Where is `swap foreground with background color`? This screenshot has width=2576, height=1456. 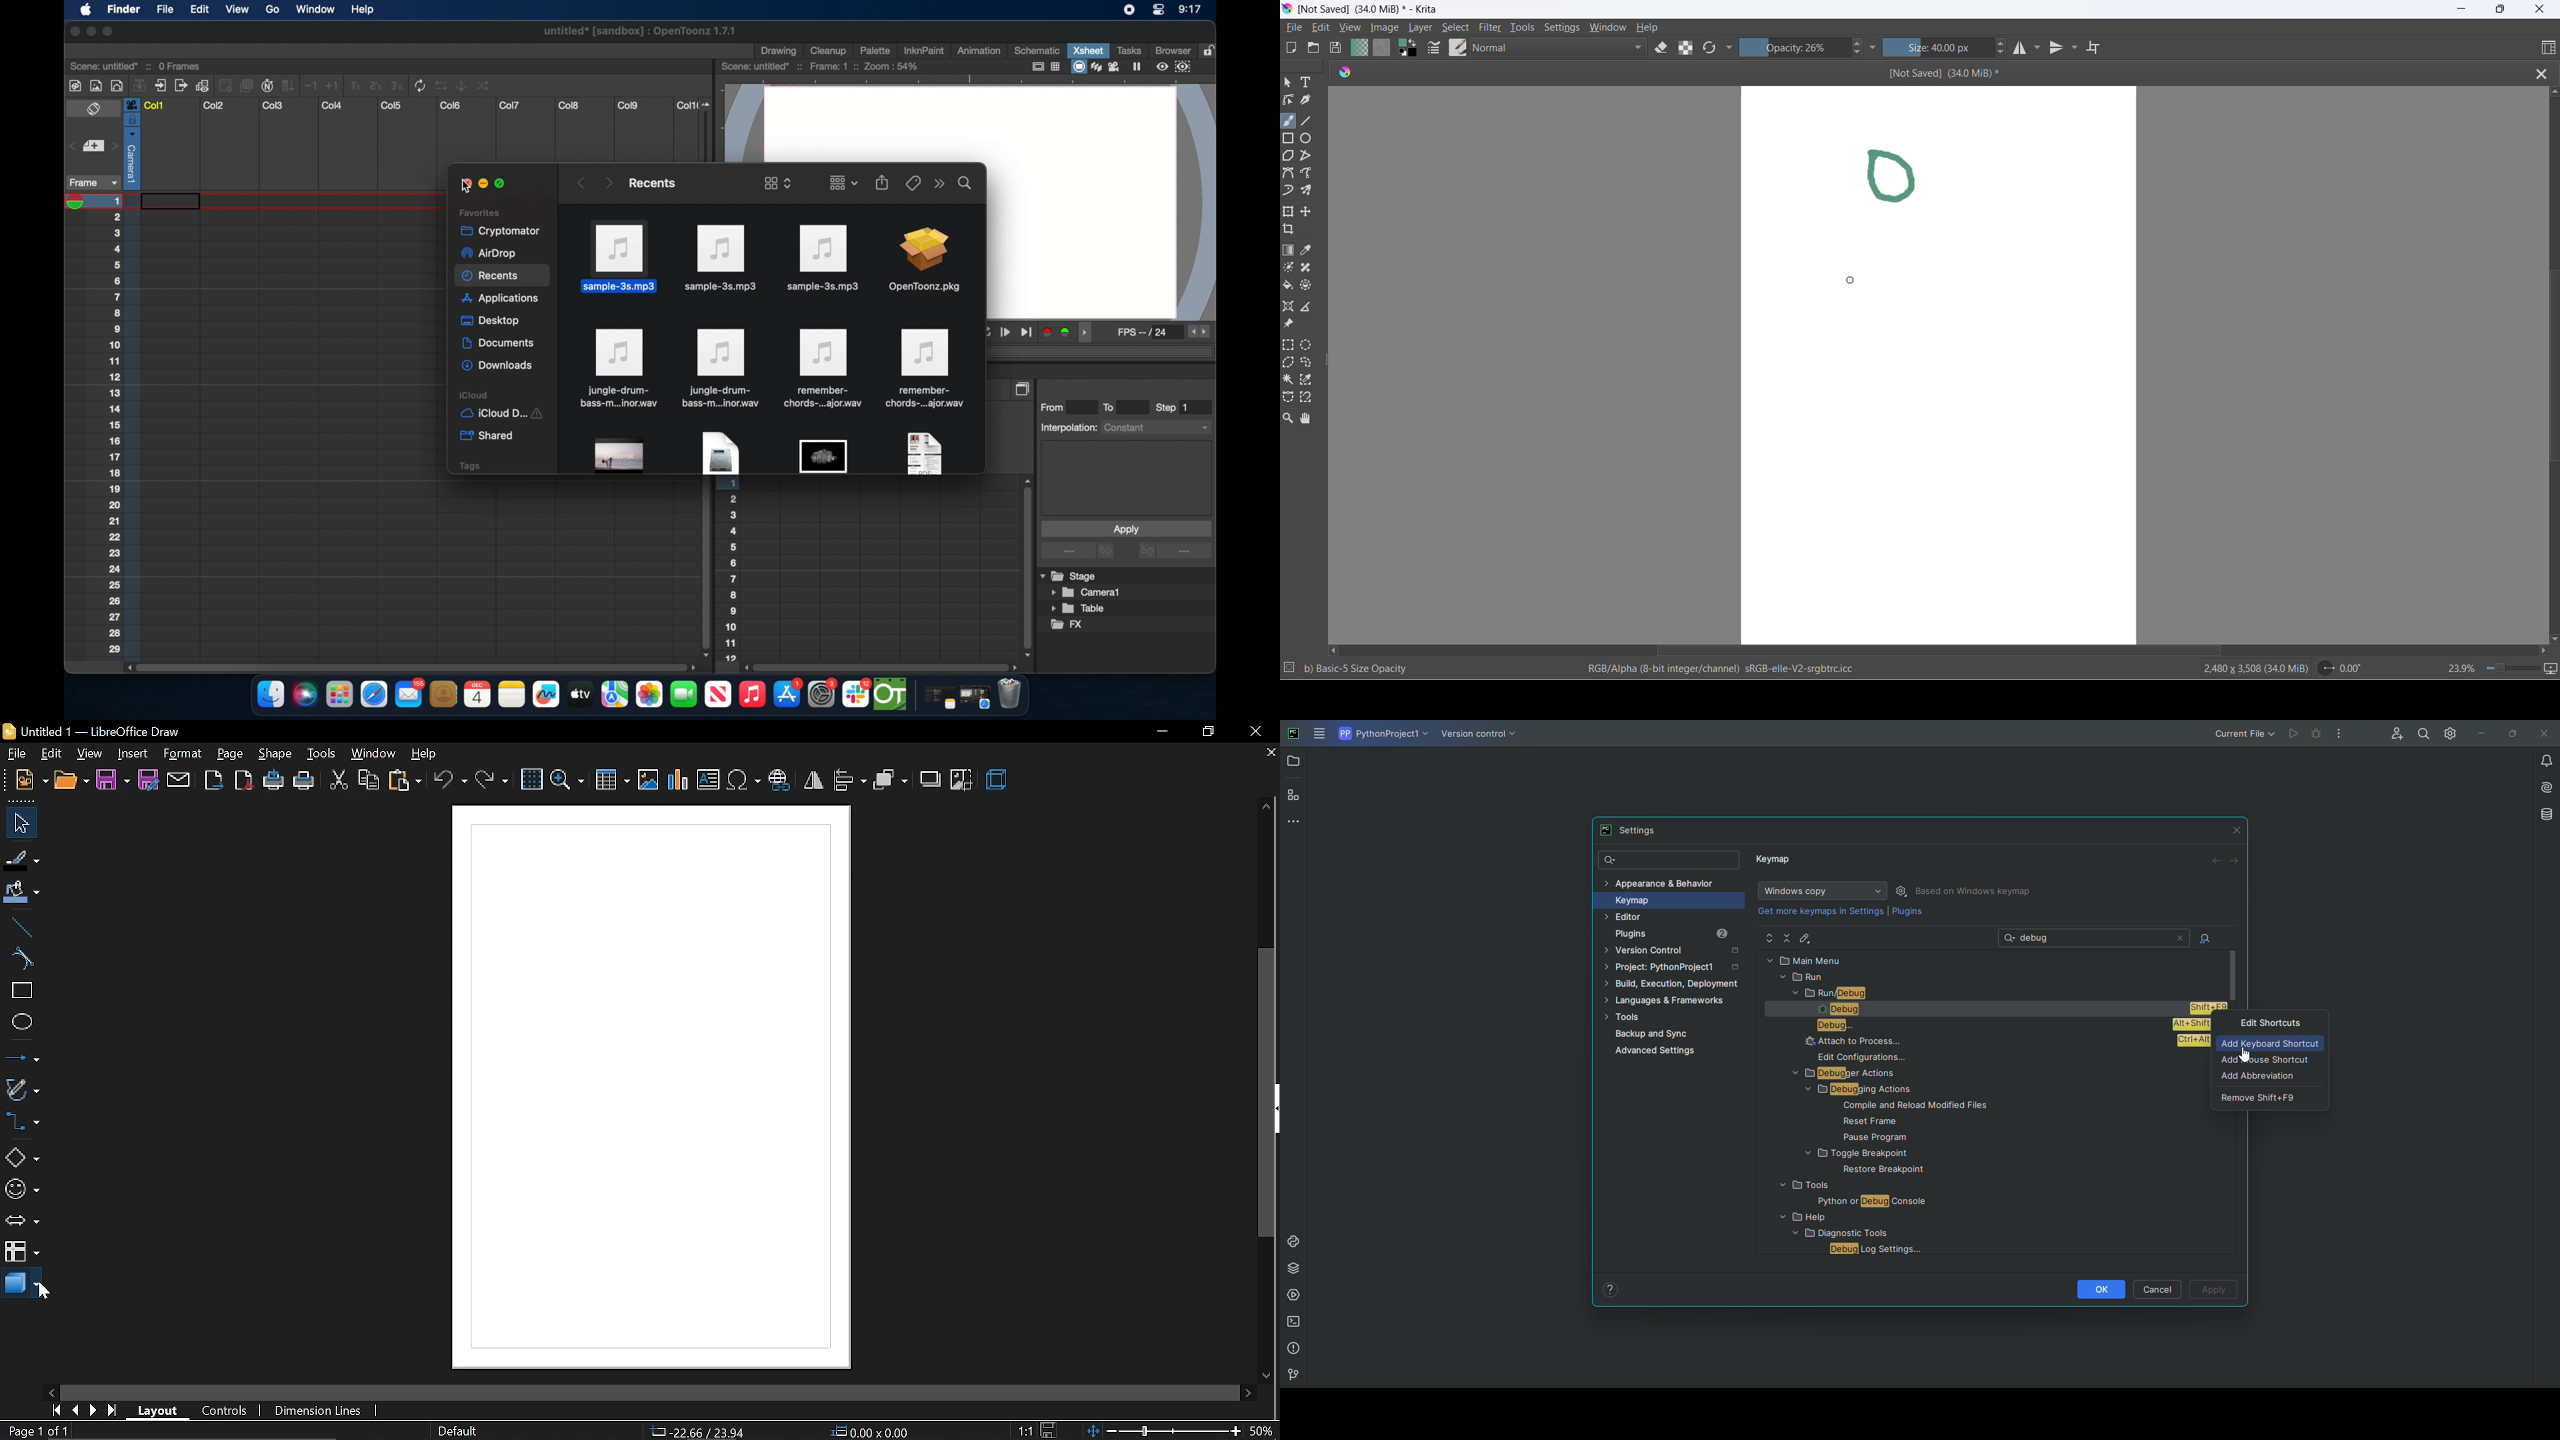 swap foreground with background color is located at coordinates (1409, 48).